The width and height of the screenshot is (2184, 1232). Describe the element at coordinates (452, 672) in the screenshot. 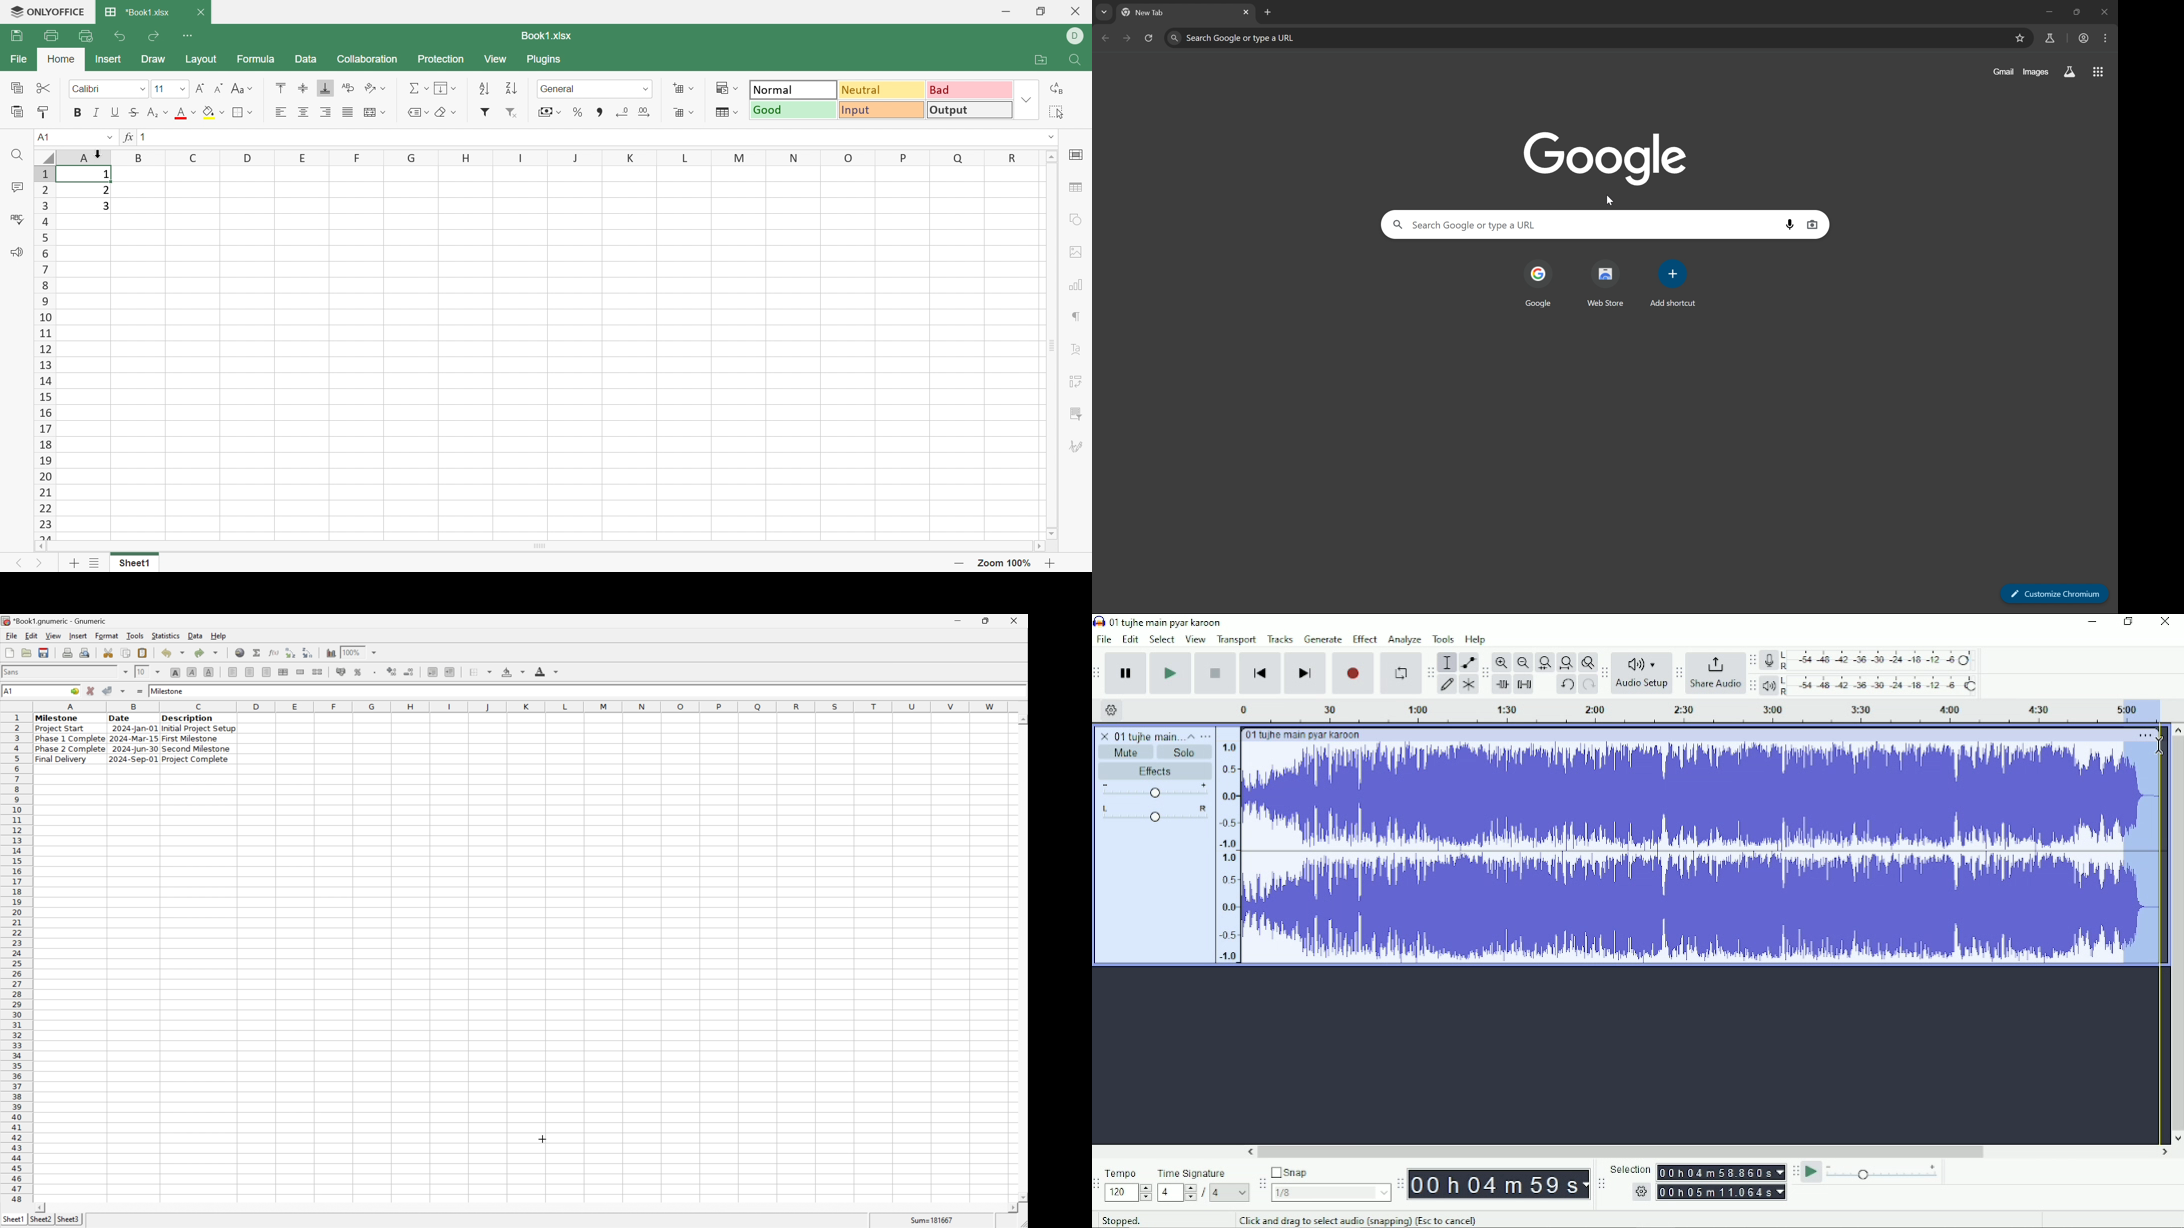

I see `increase indent` at that location.